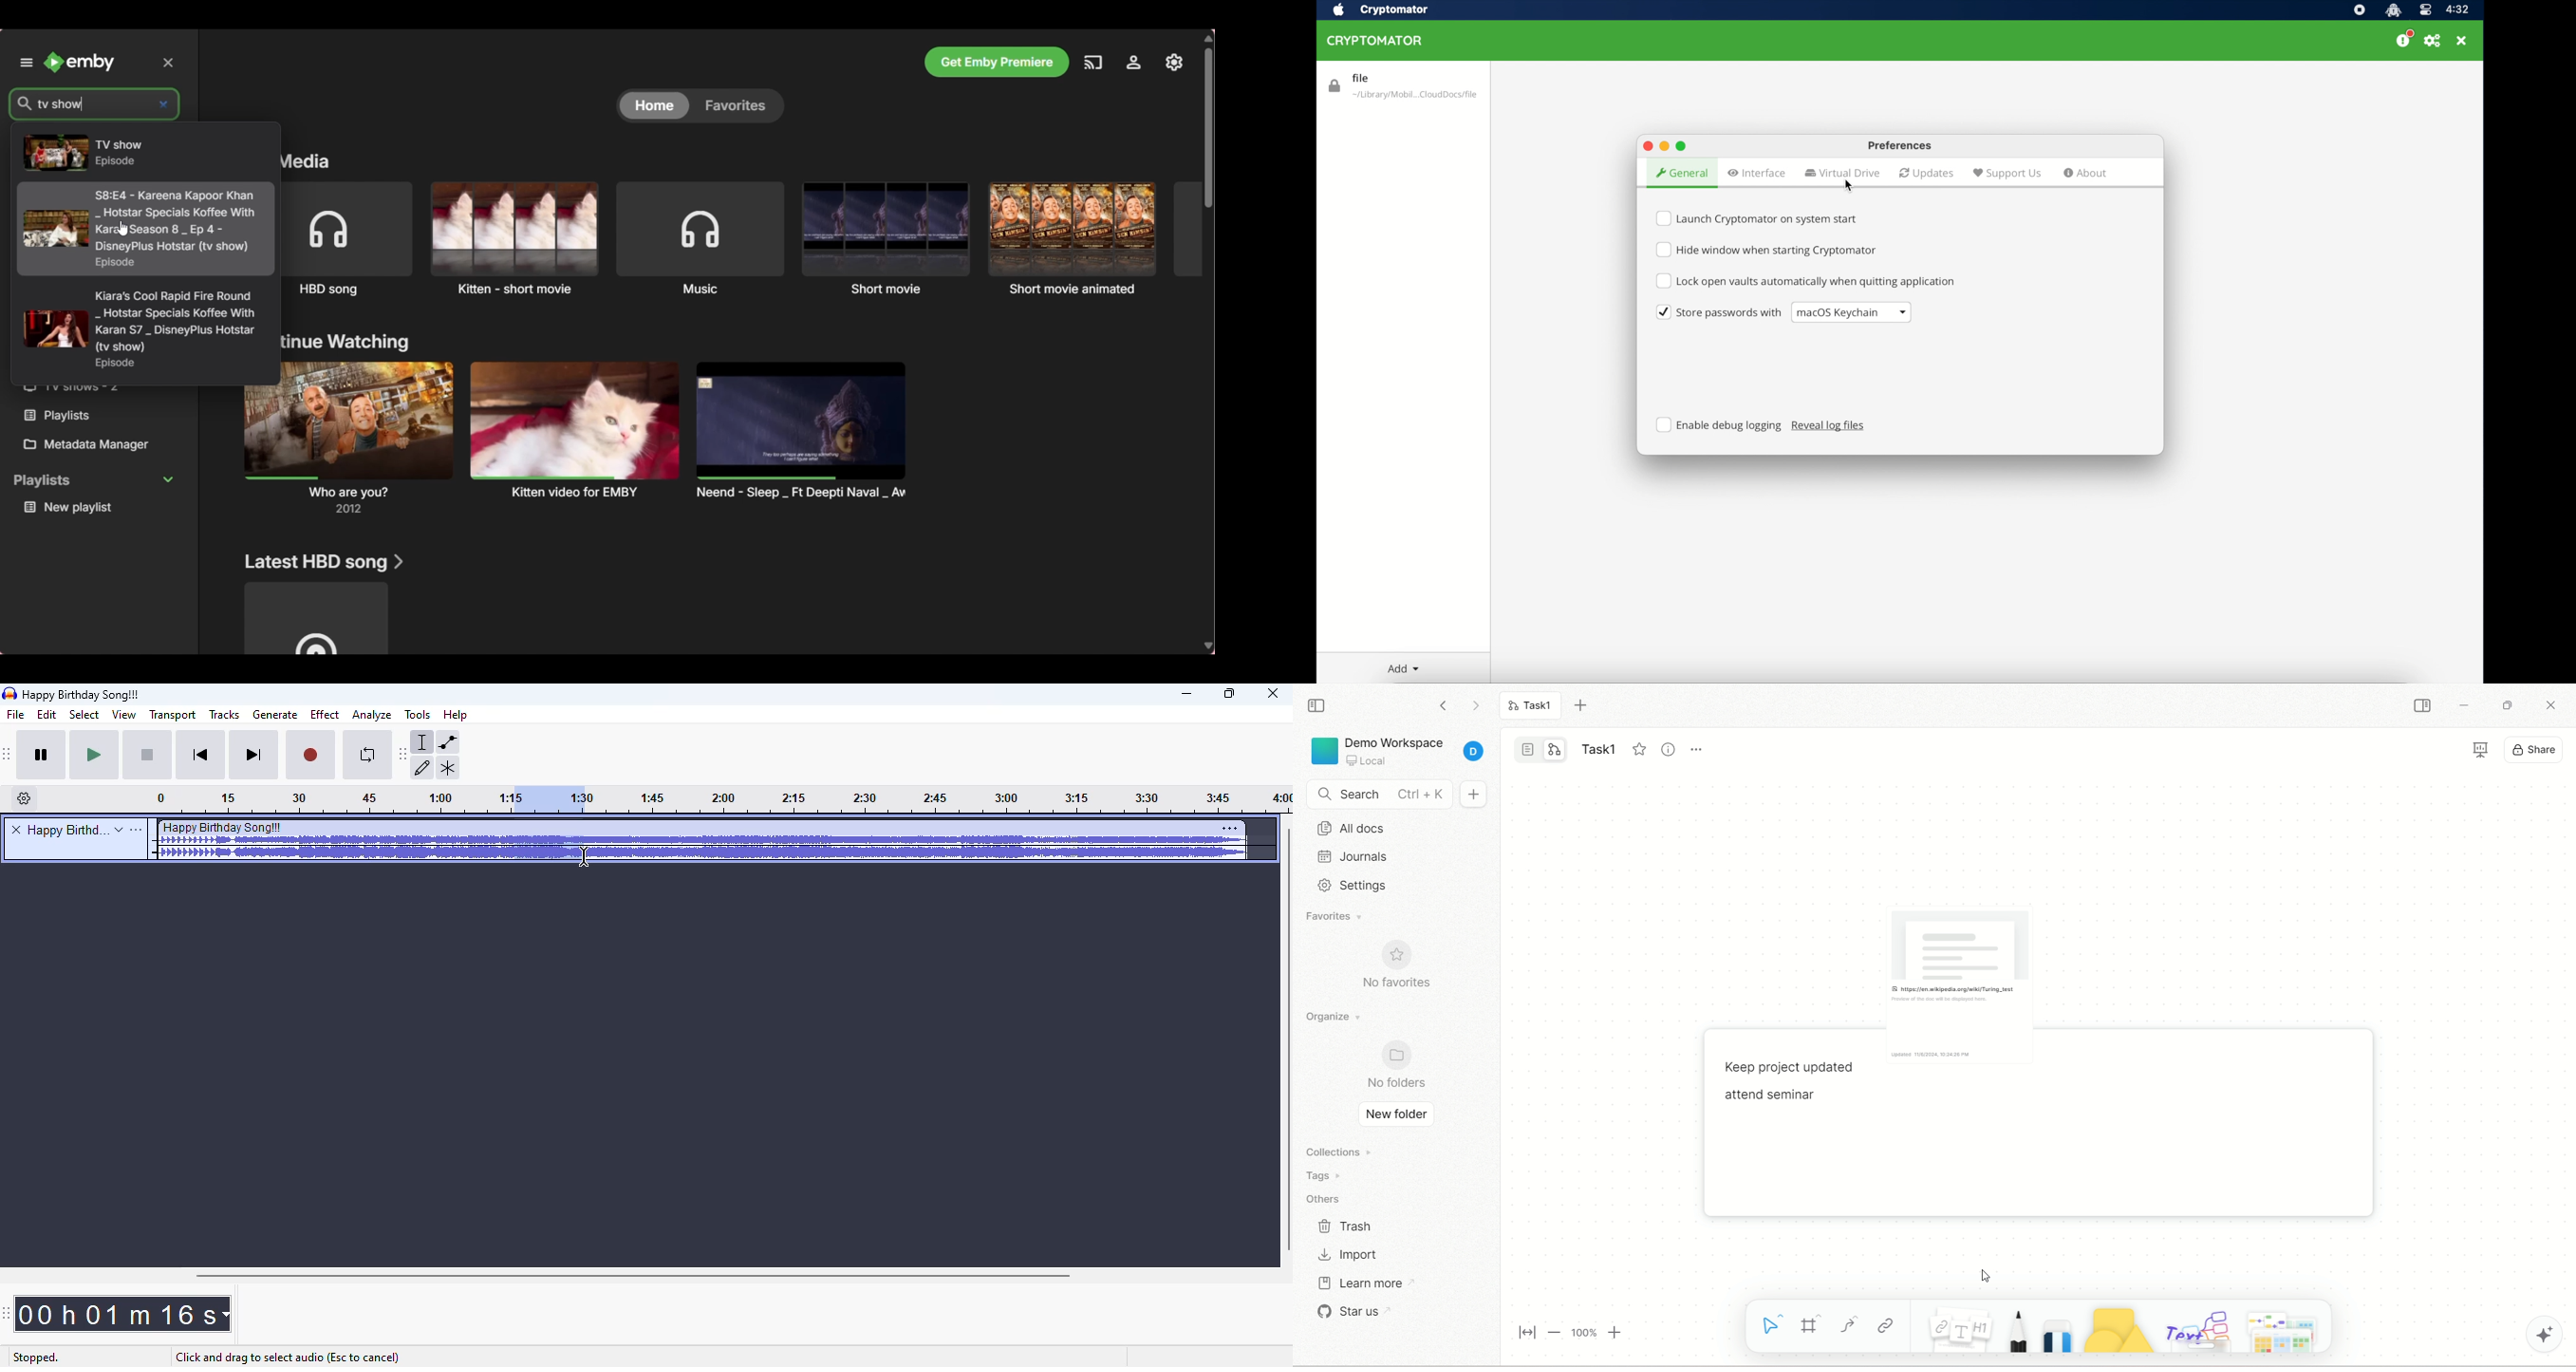 The width and height of the screenshot is (2576, 1372). What do you see at coordinates (364, 757) in the screenshot?
I see `enable looping` at bounding box center [364, 757].